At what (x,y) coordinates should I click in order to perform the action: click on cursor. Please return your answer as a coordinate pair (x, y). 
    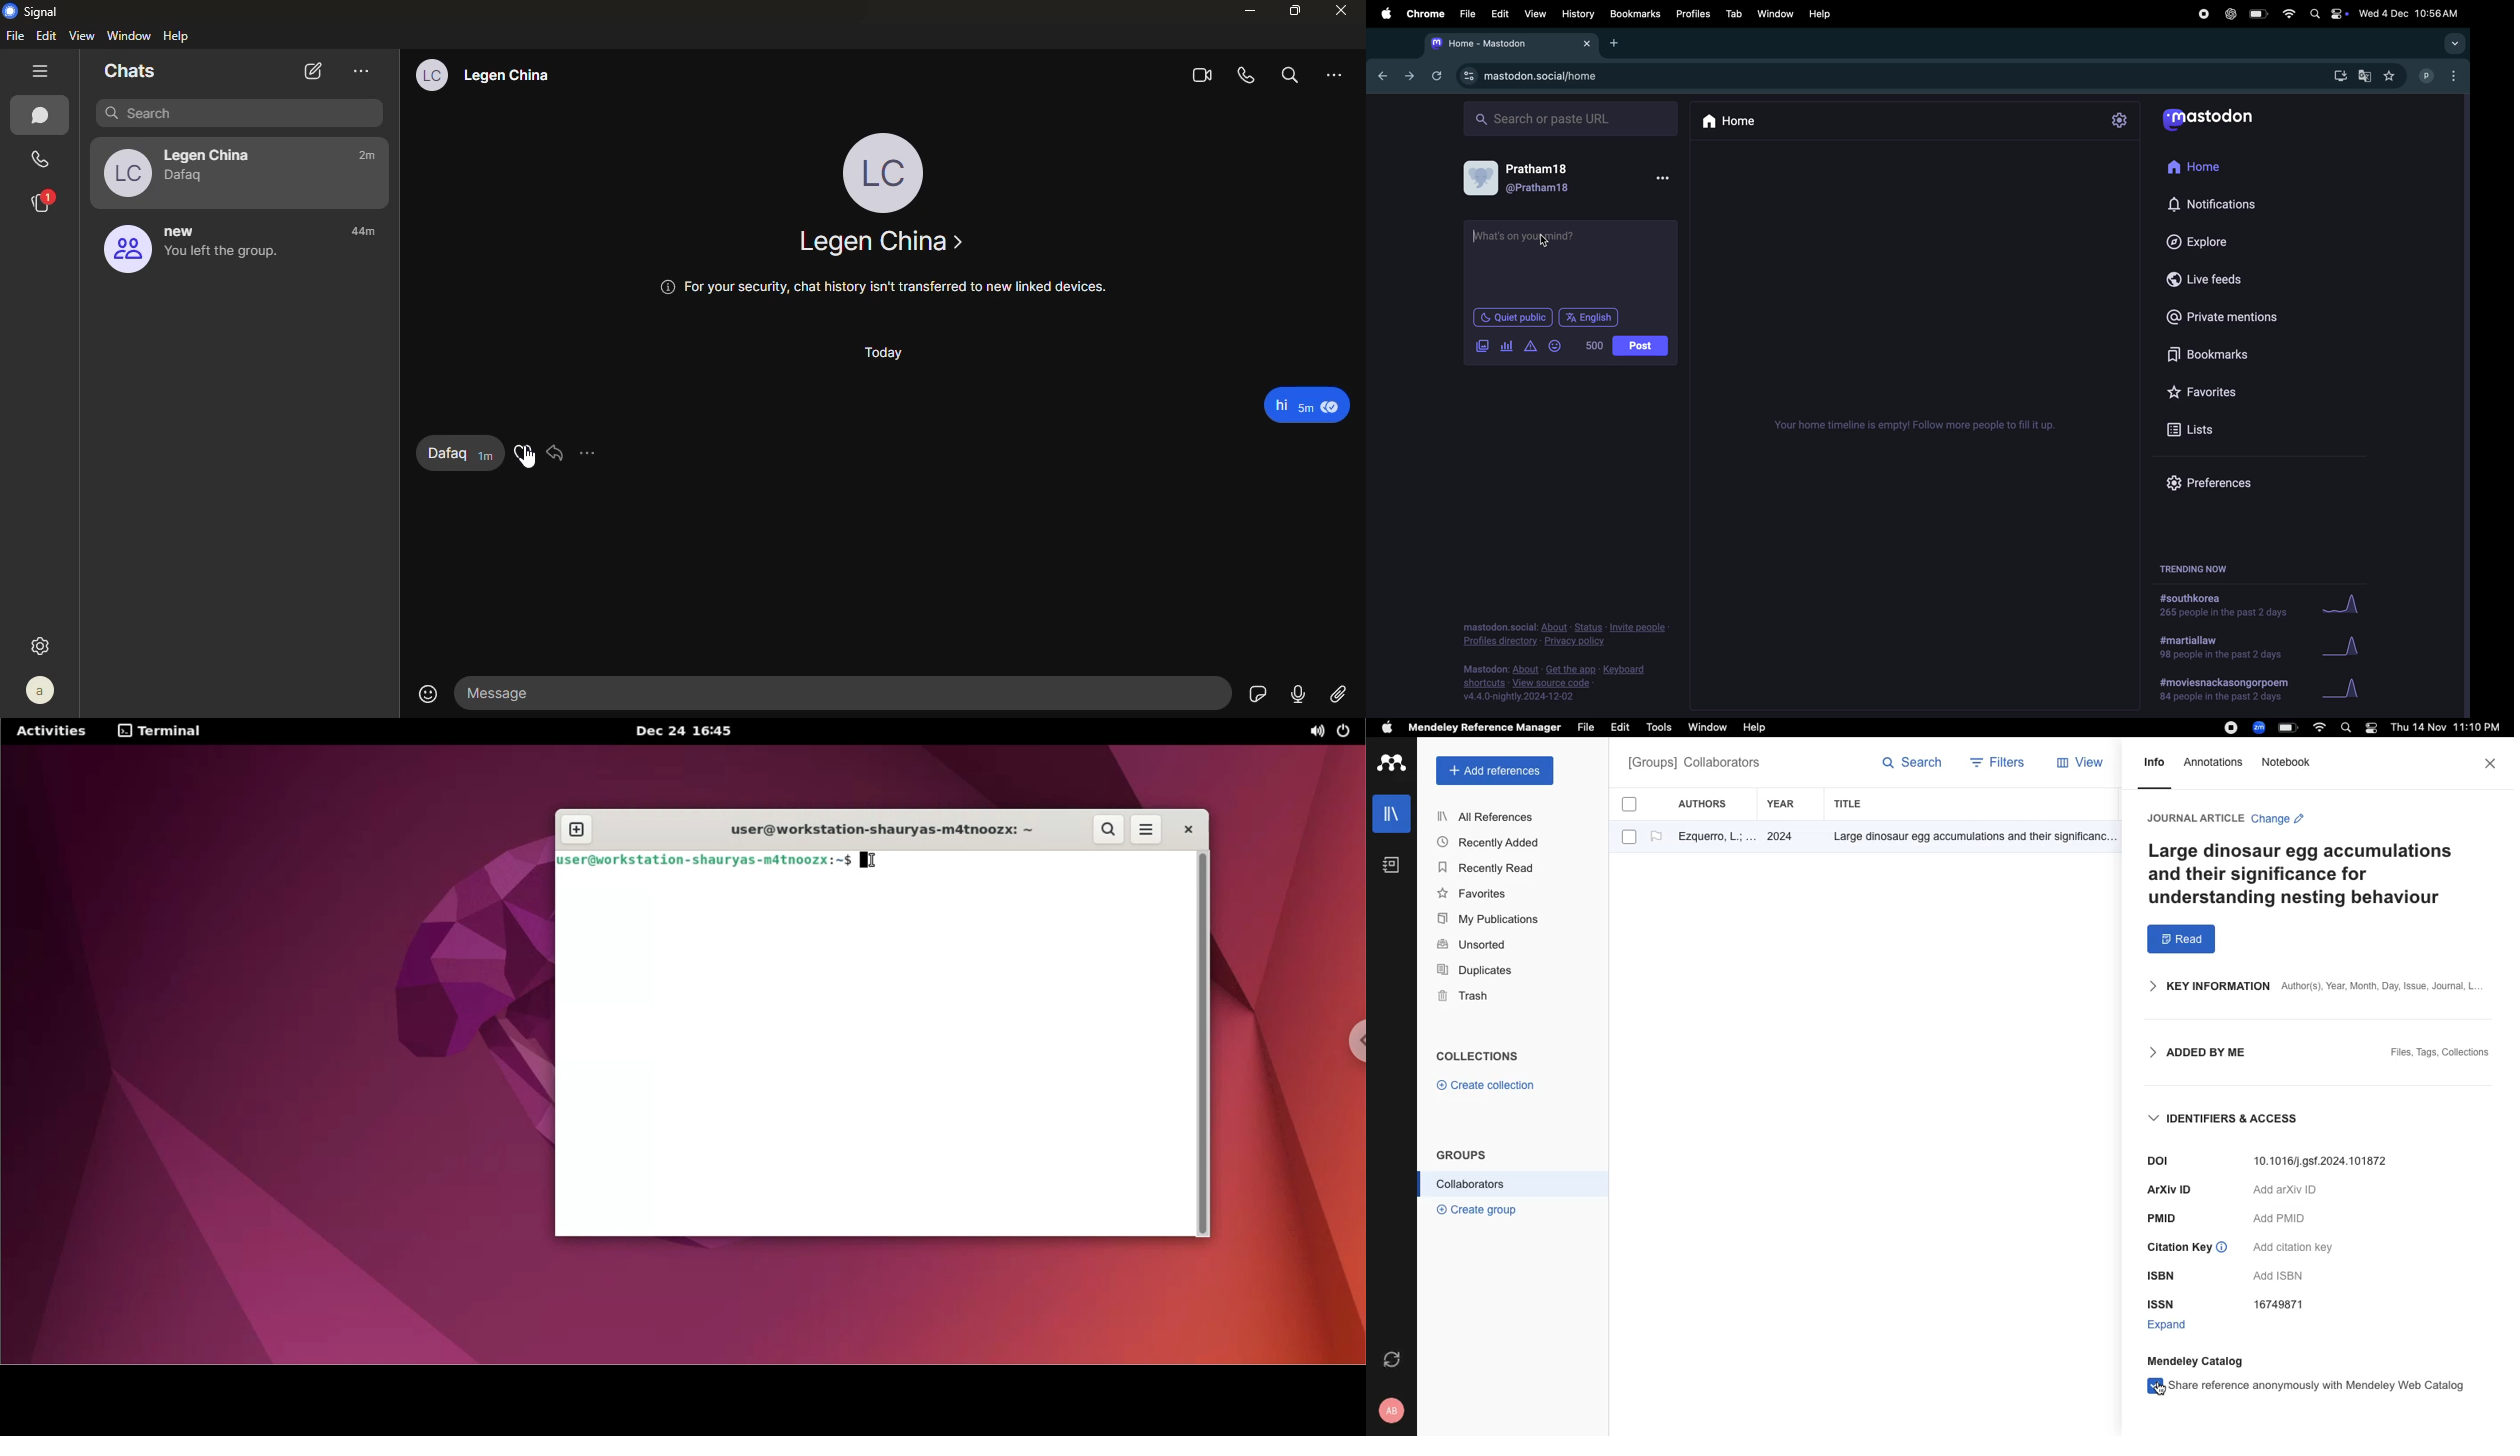
    Looking at the image, I should click on (1546, 242).